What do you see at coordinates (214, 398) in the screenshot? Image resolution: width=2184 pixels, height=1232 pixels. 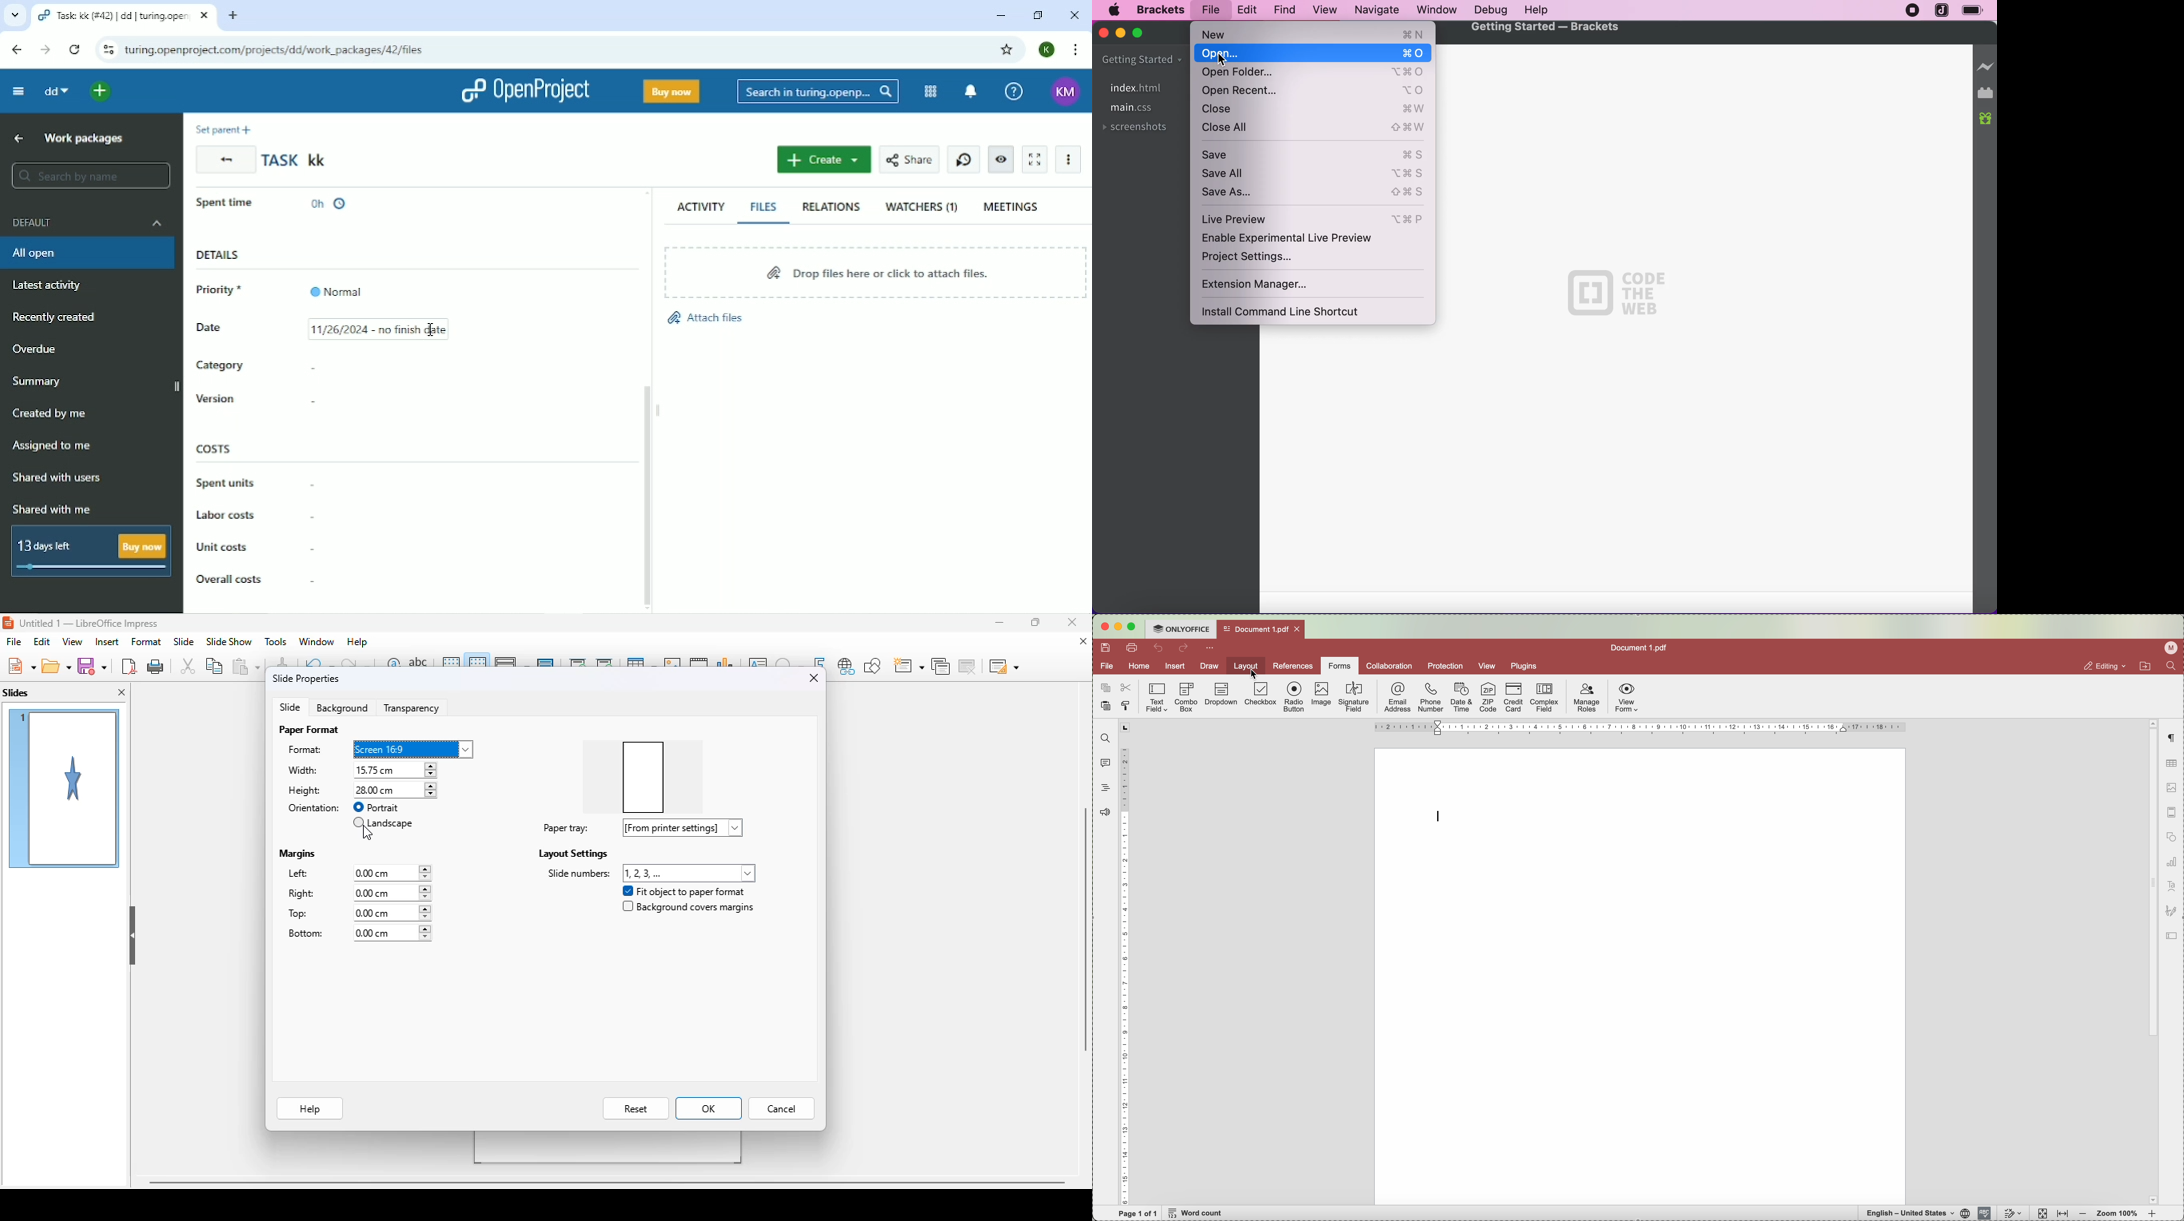 I see `Version` at bounding box center [214, 398].